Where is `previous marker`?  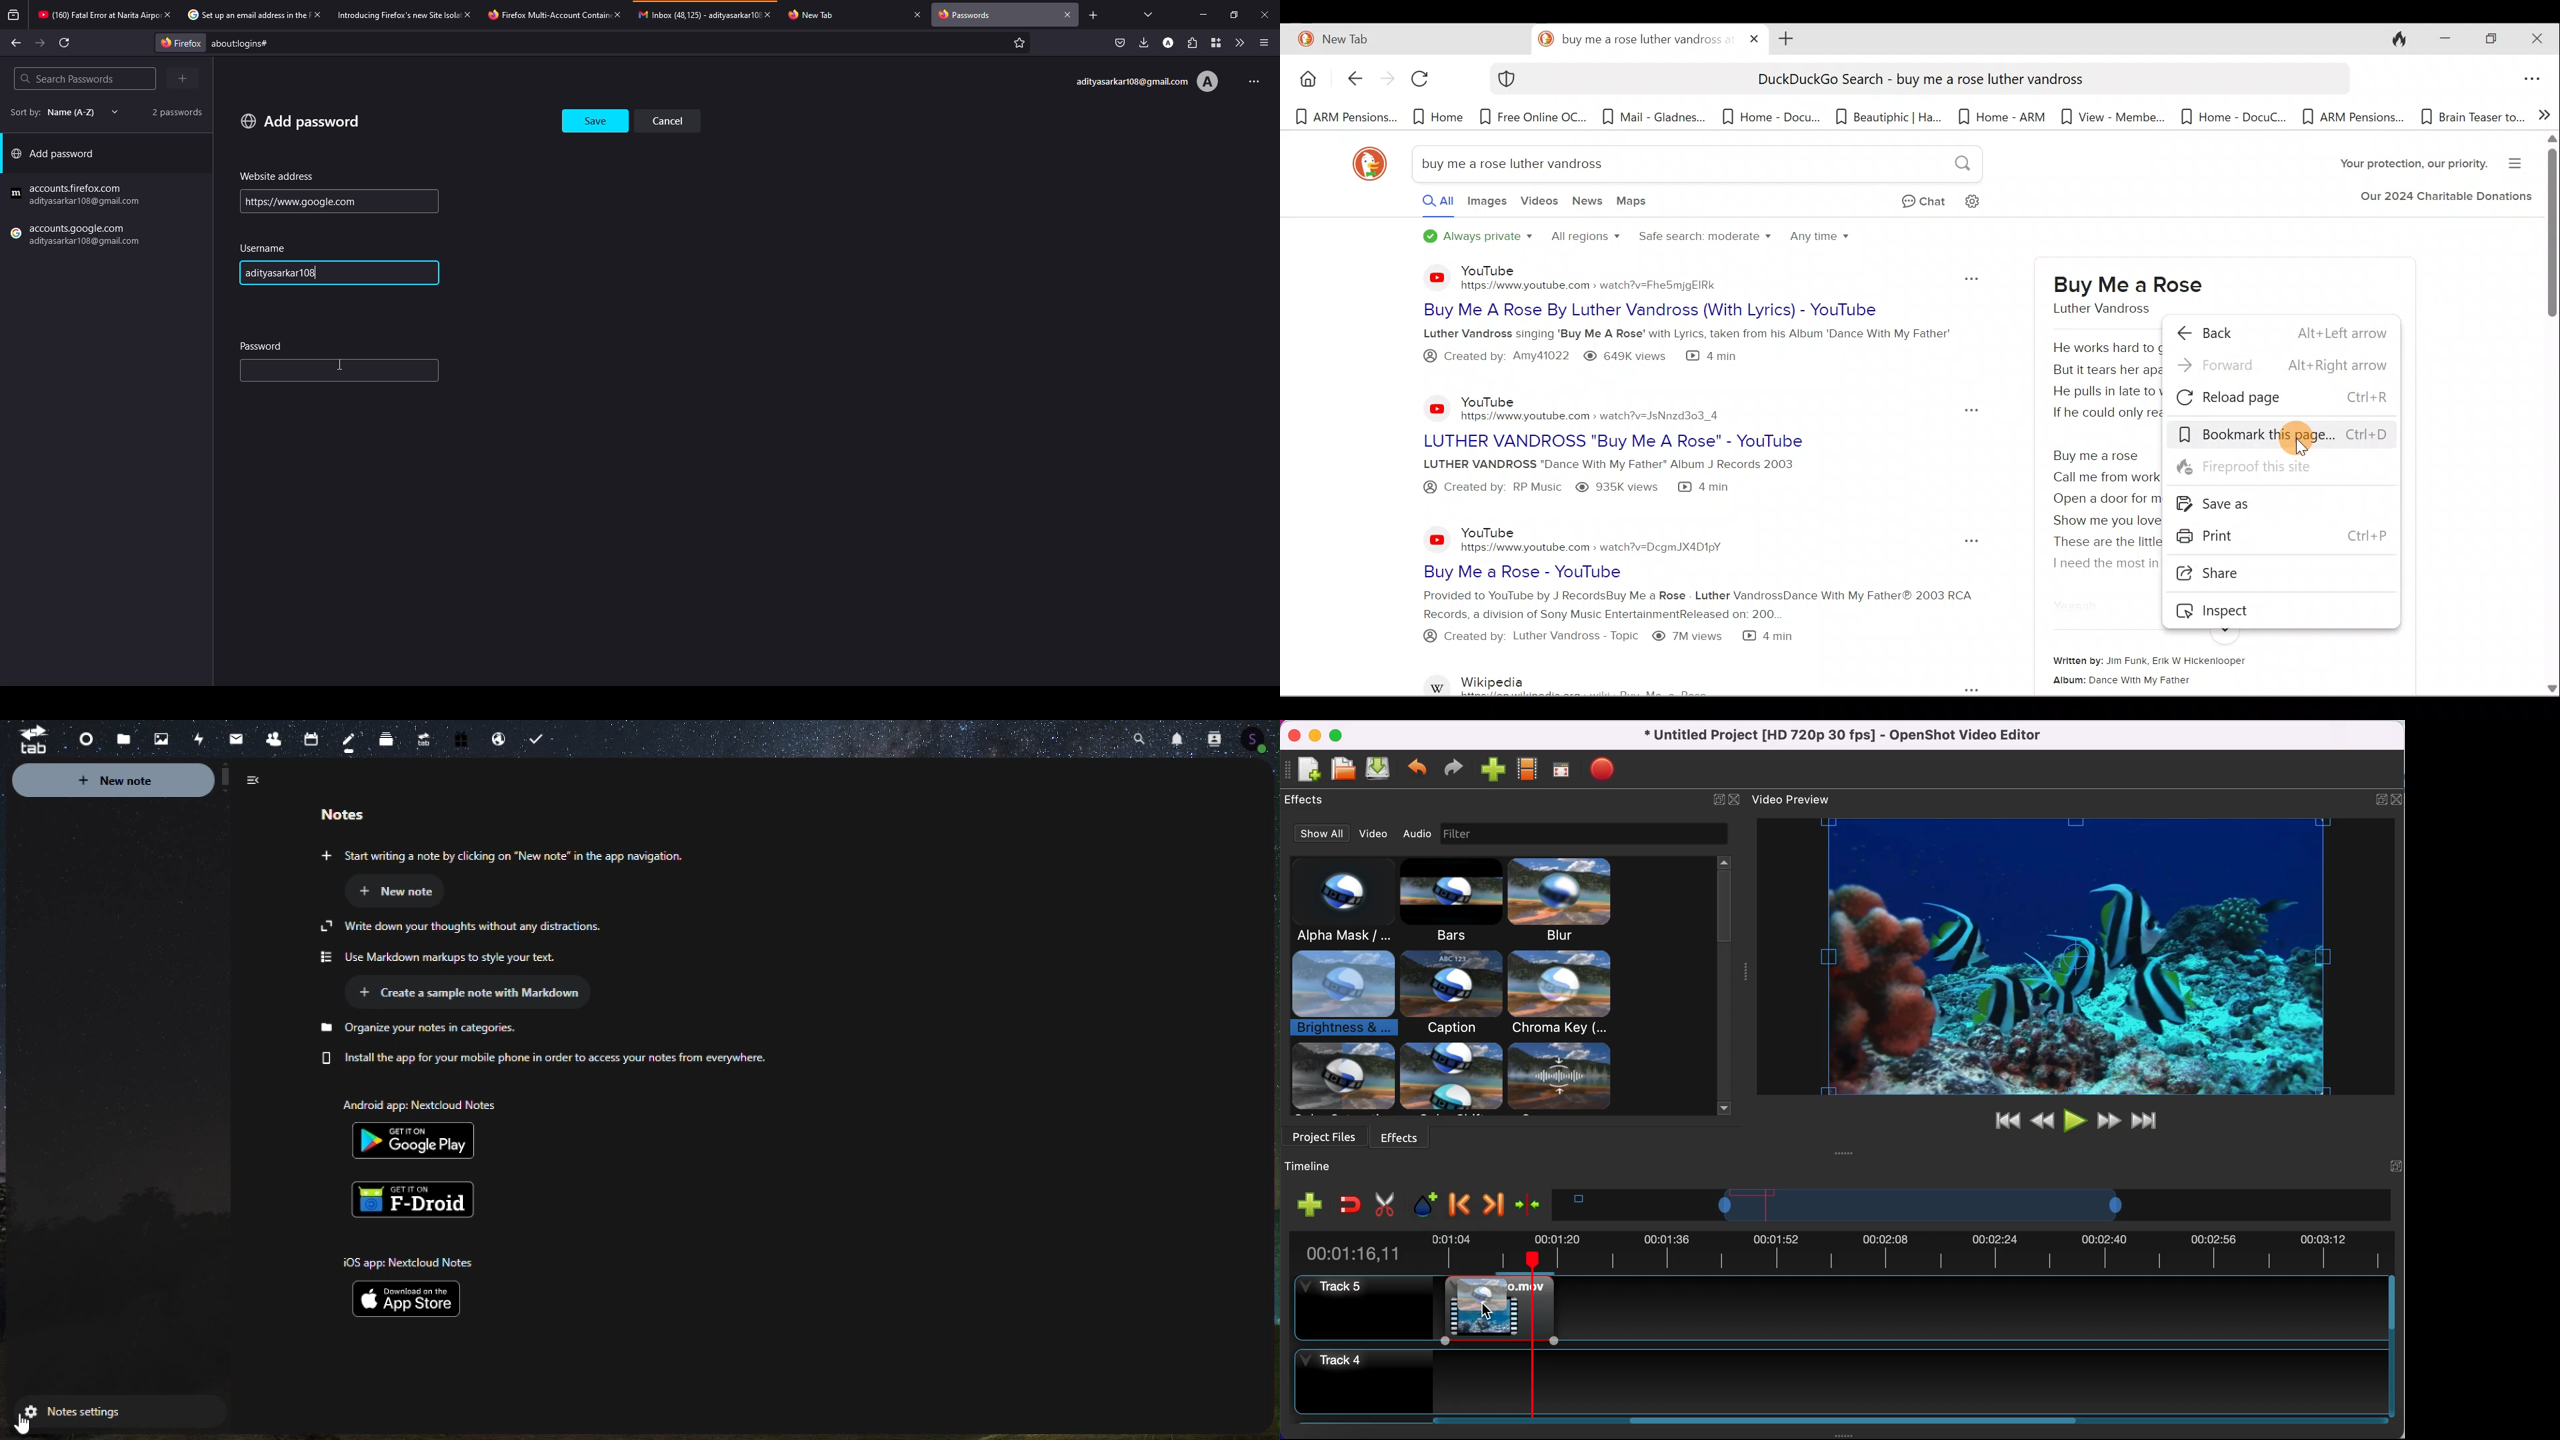 previous marker is located at coordinates (1458, 1204).